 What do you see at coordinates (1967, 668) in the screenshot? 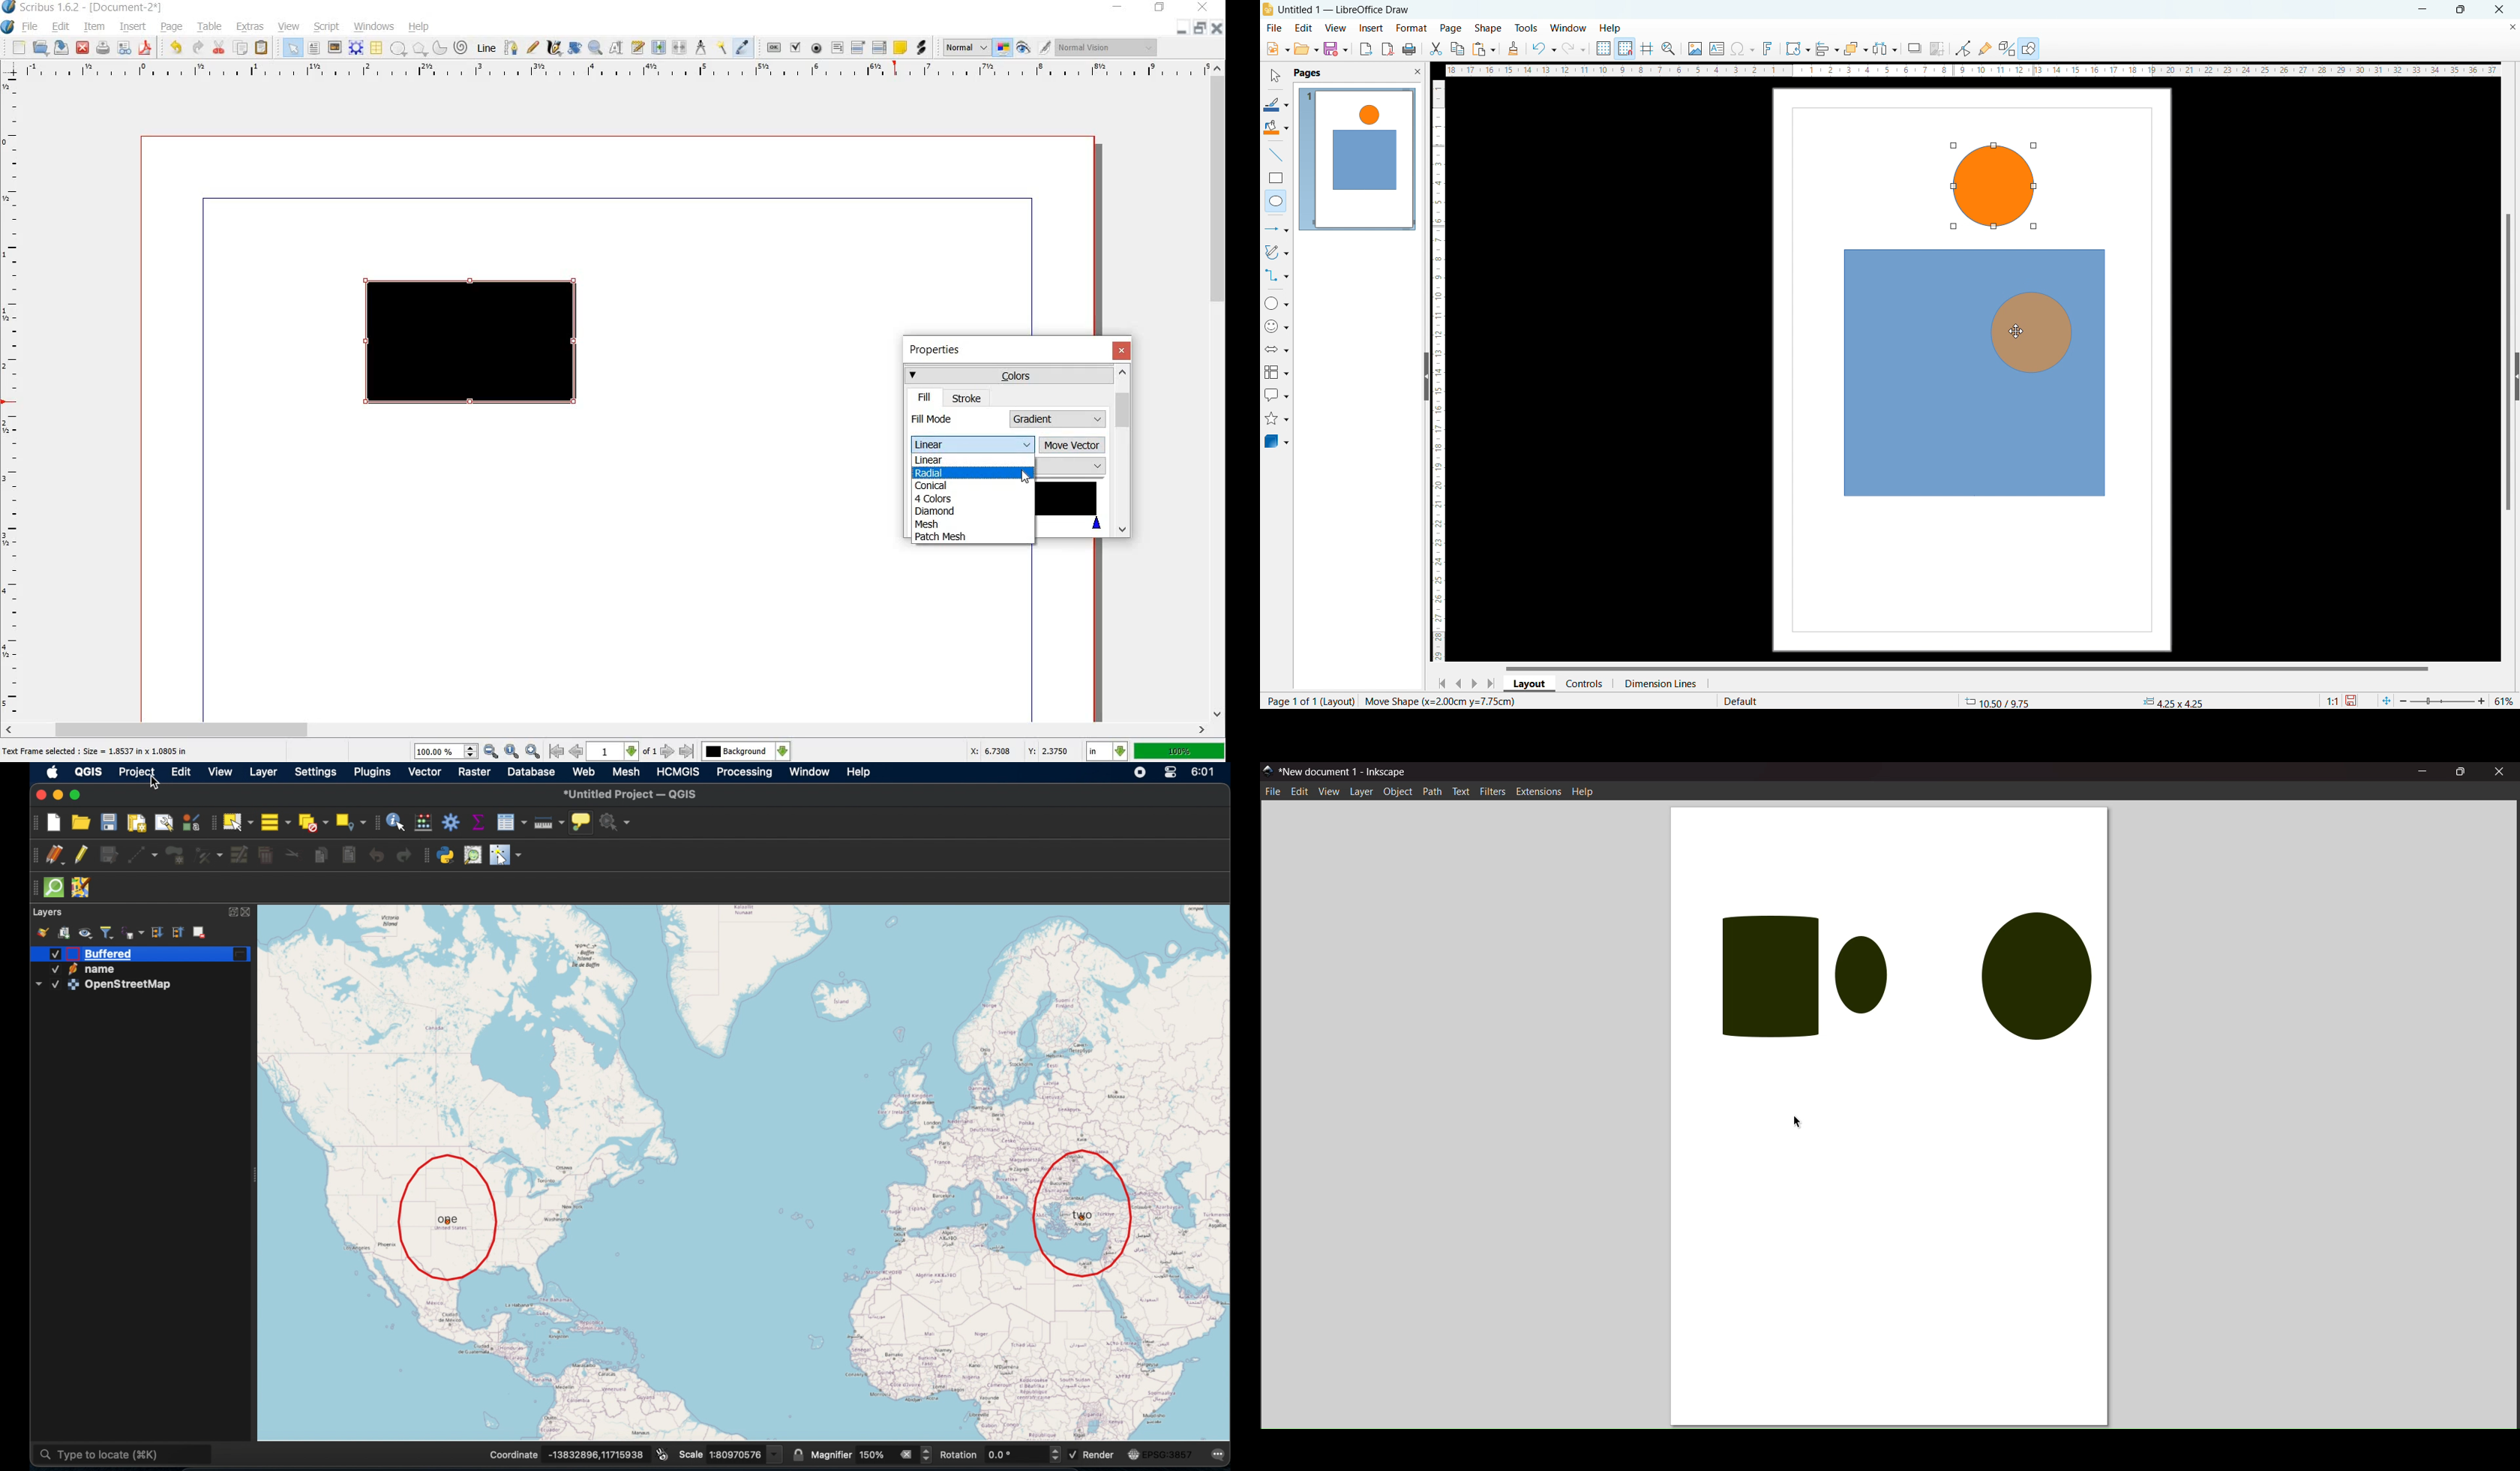
I see `horizontal scrollbar` at bounding box center [1967, 668].